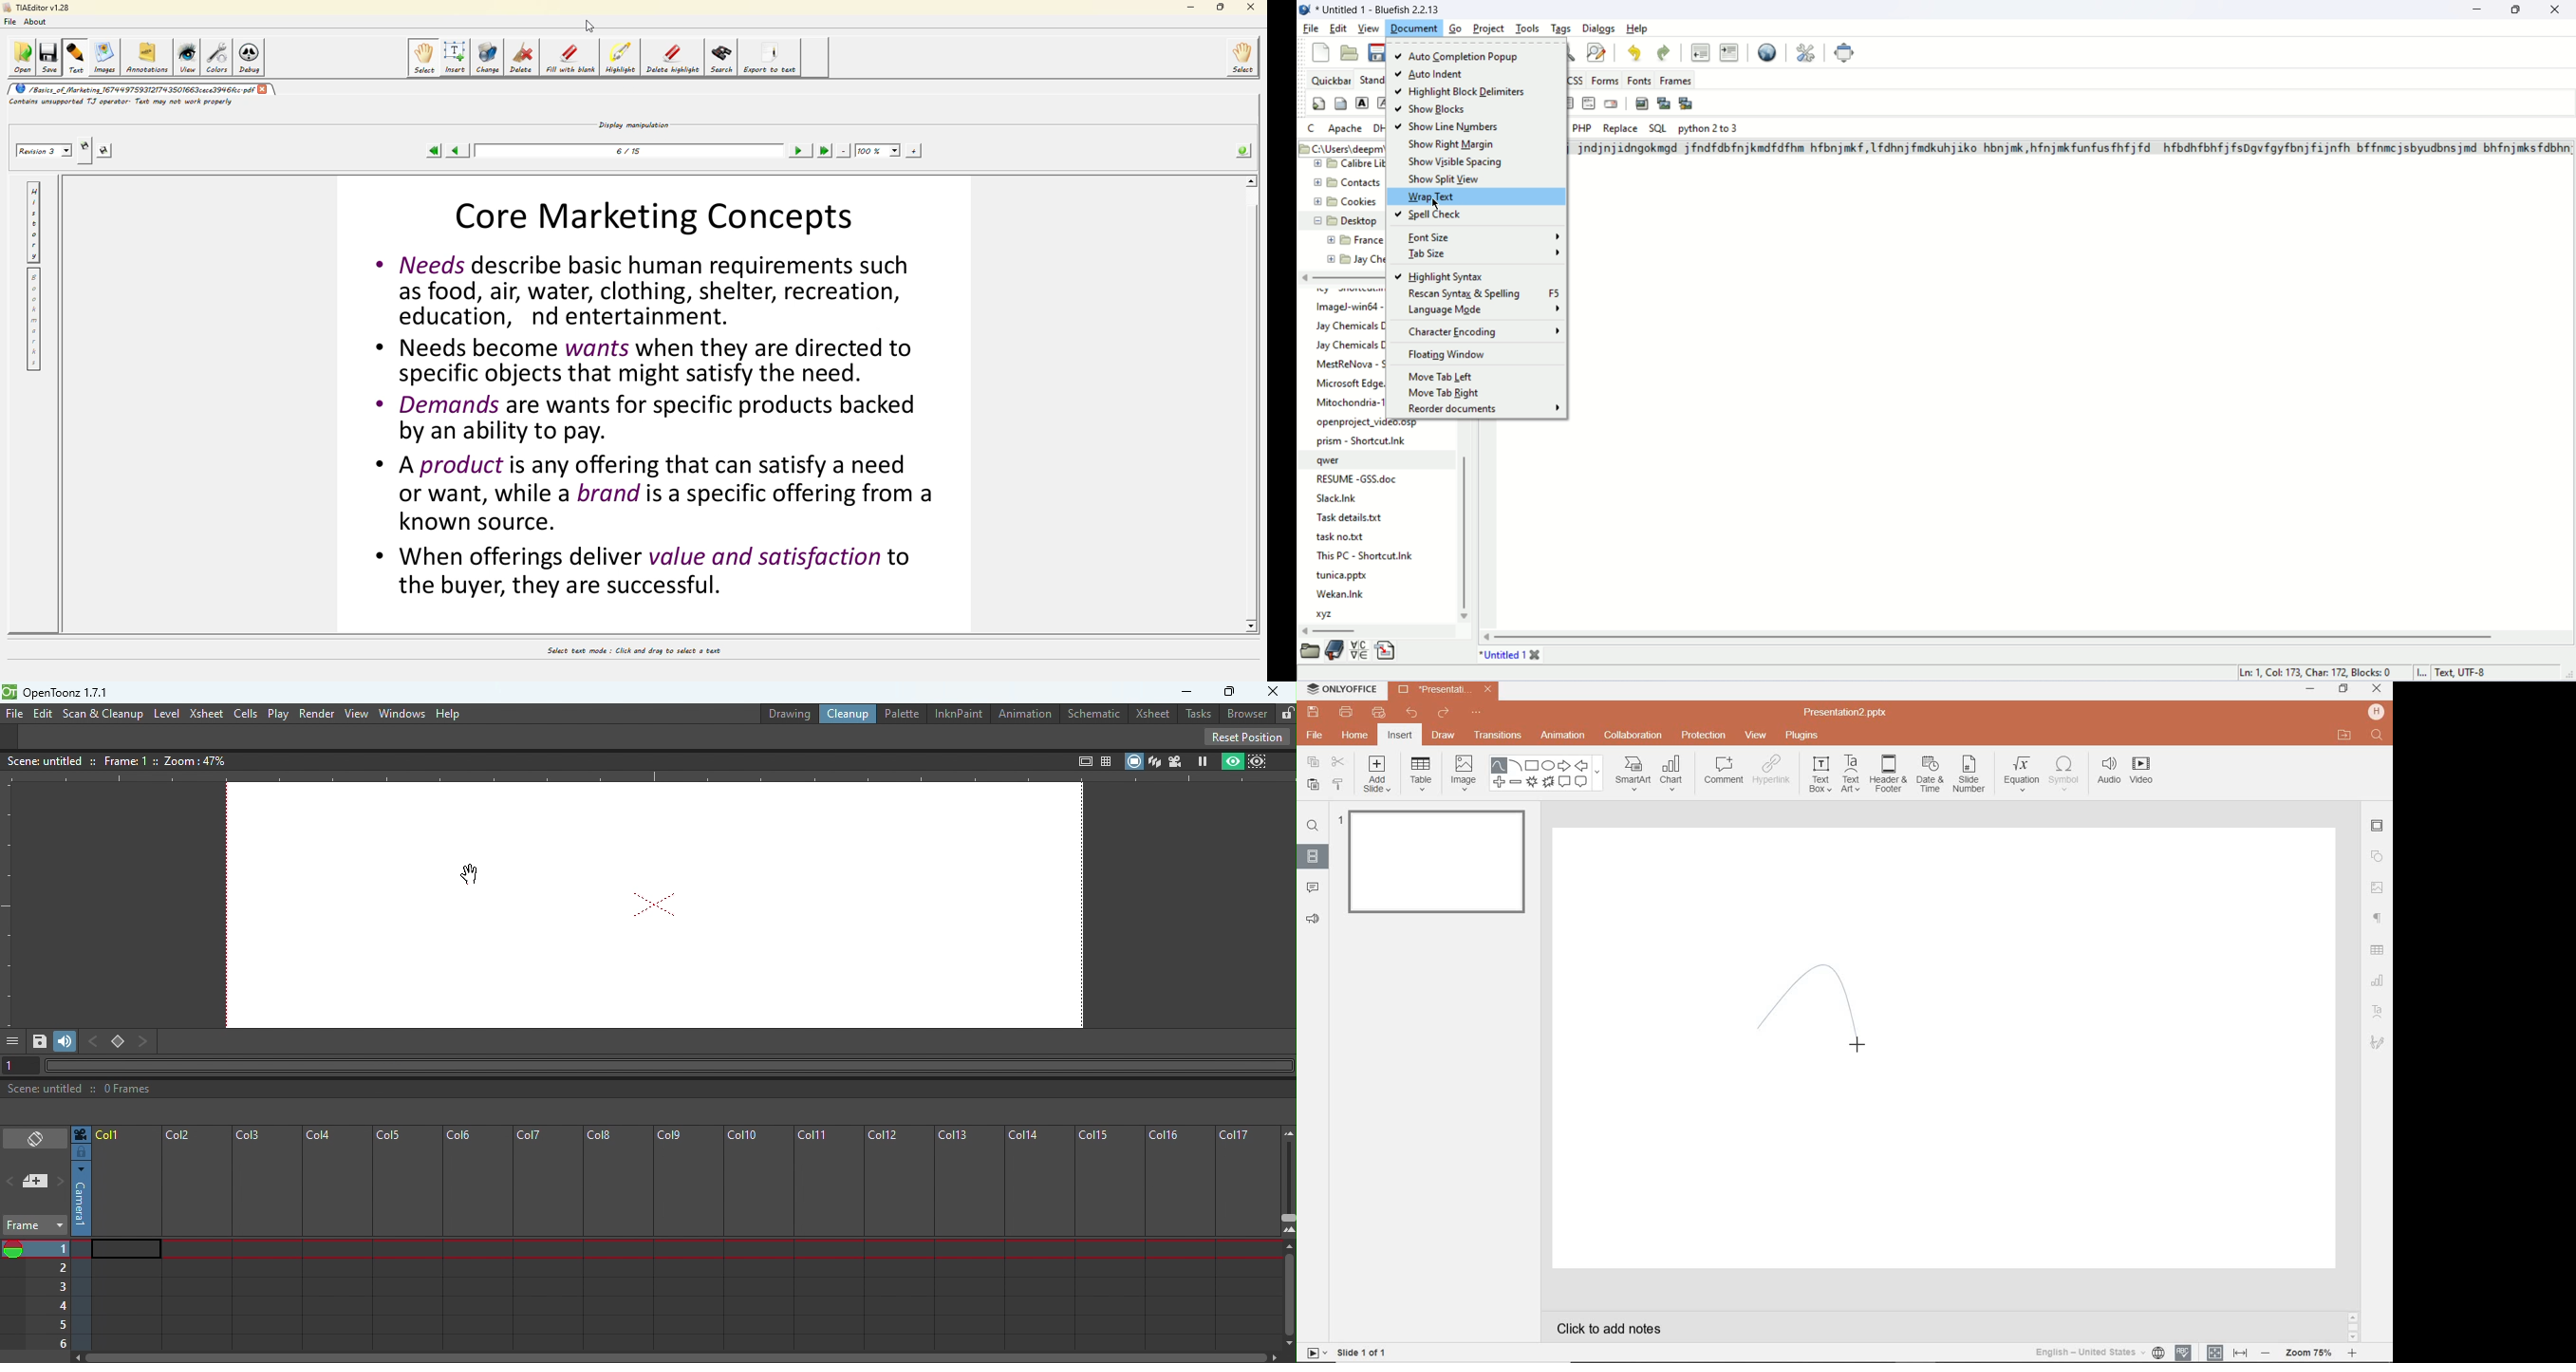 The width and height of the screenshot is (2576, 1372). What do you see at coordinates (1288, 1224) in the screenshot?
I see `Zoom in` at bounding box center [1288, 1224].